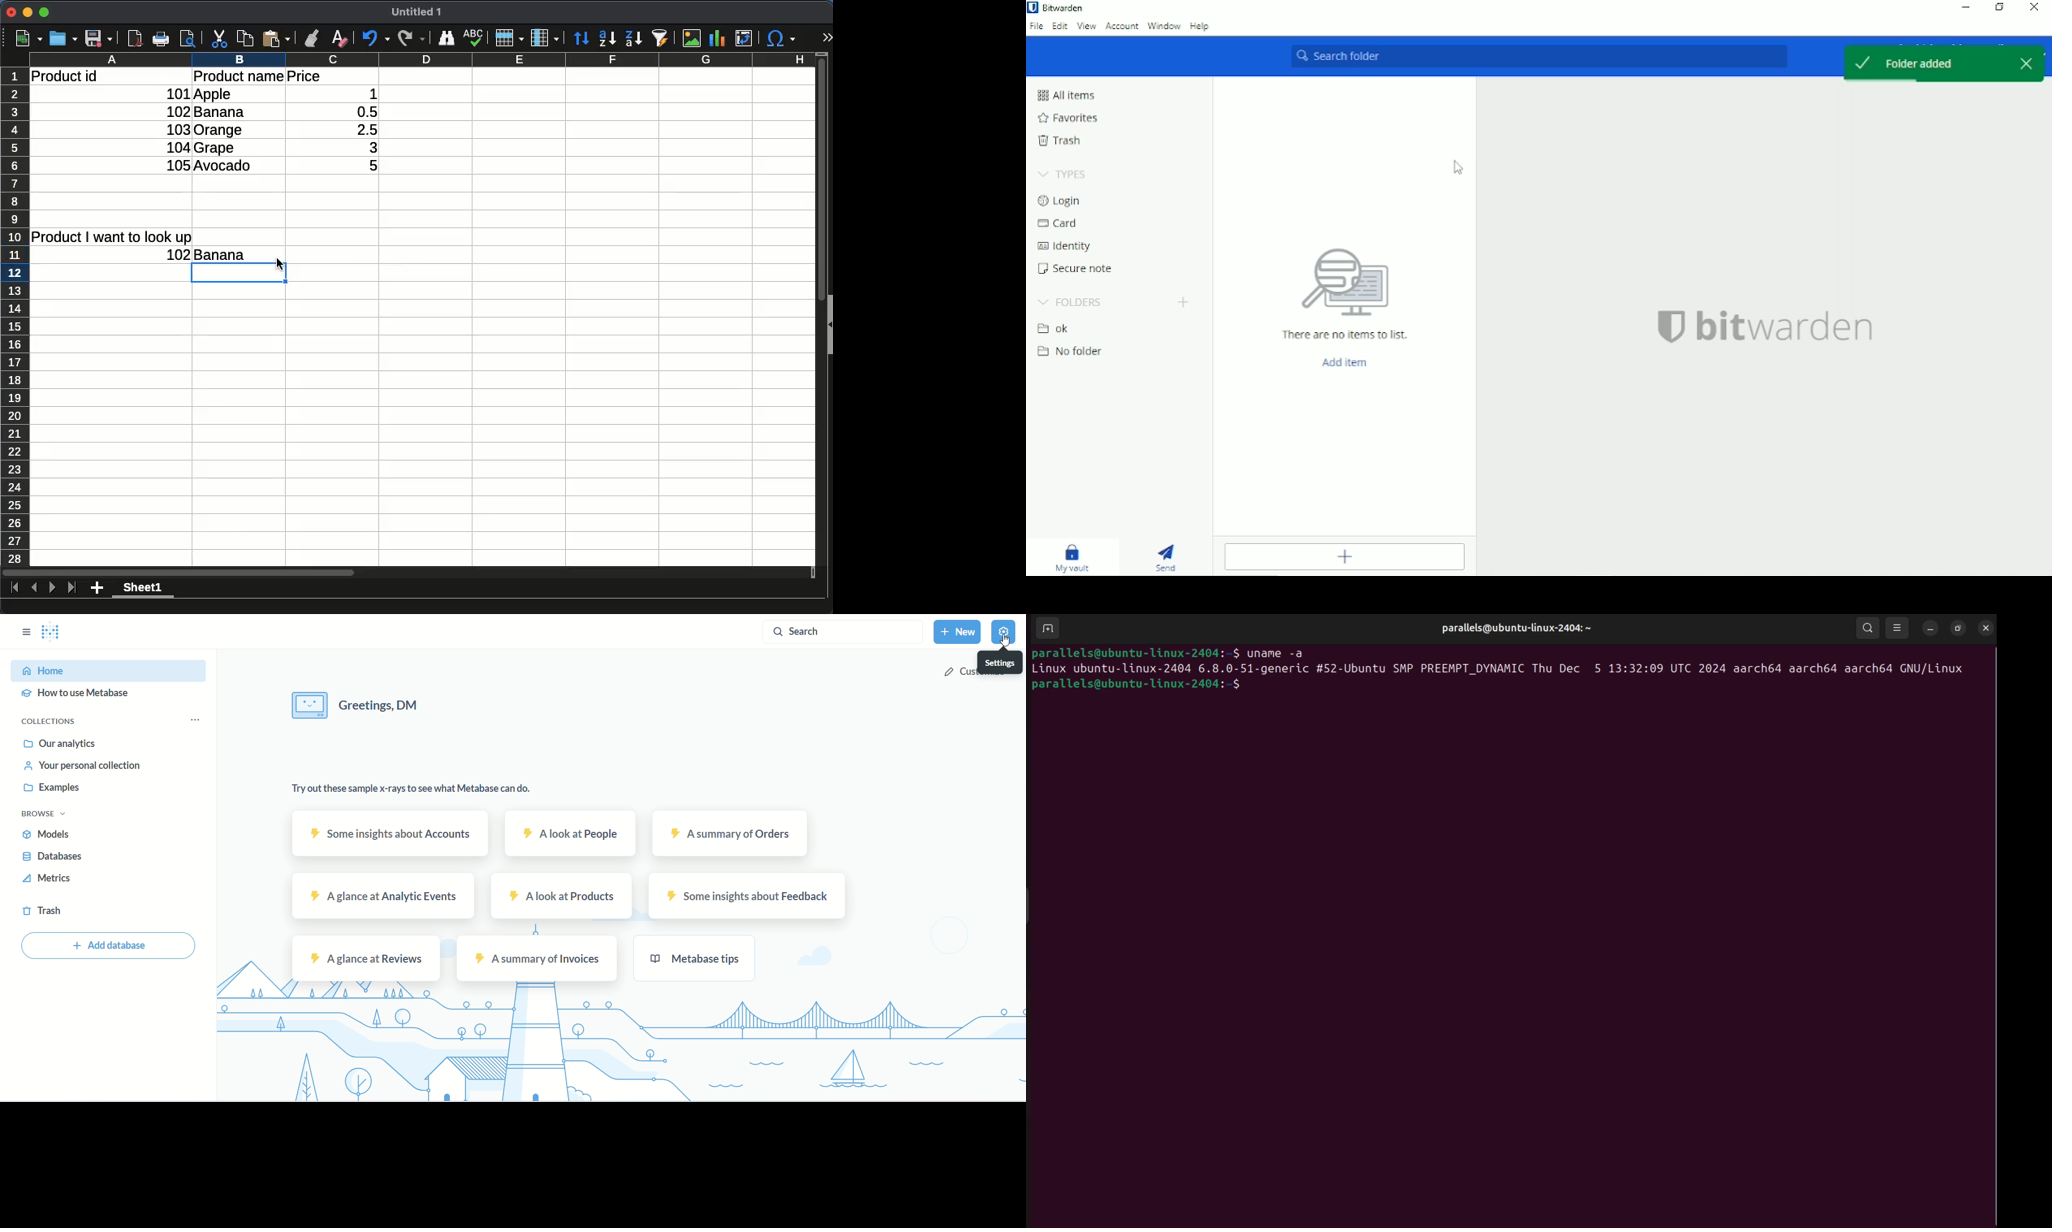  Describe the element at coordinates (572, 834) in the screenshot. I see `people` at that location.